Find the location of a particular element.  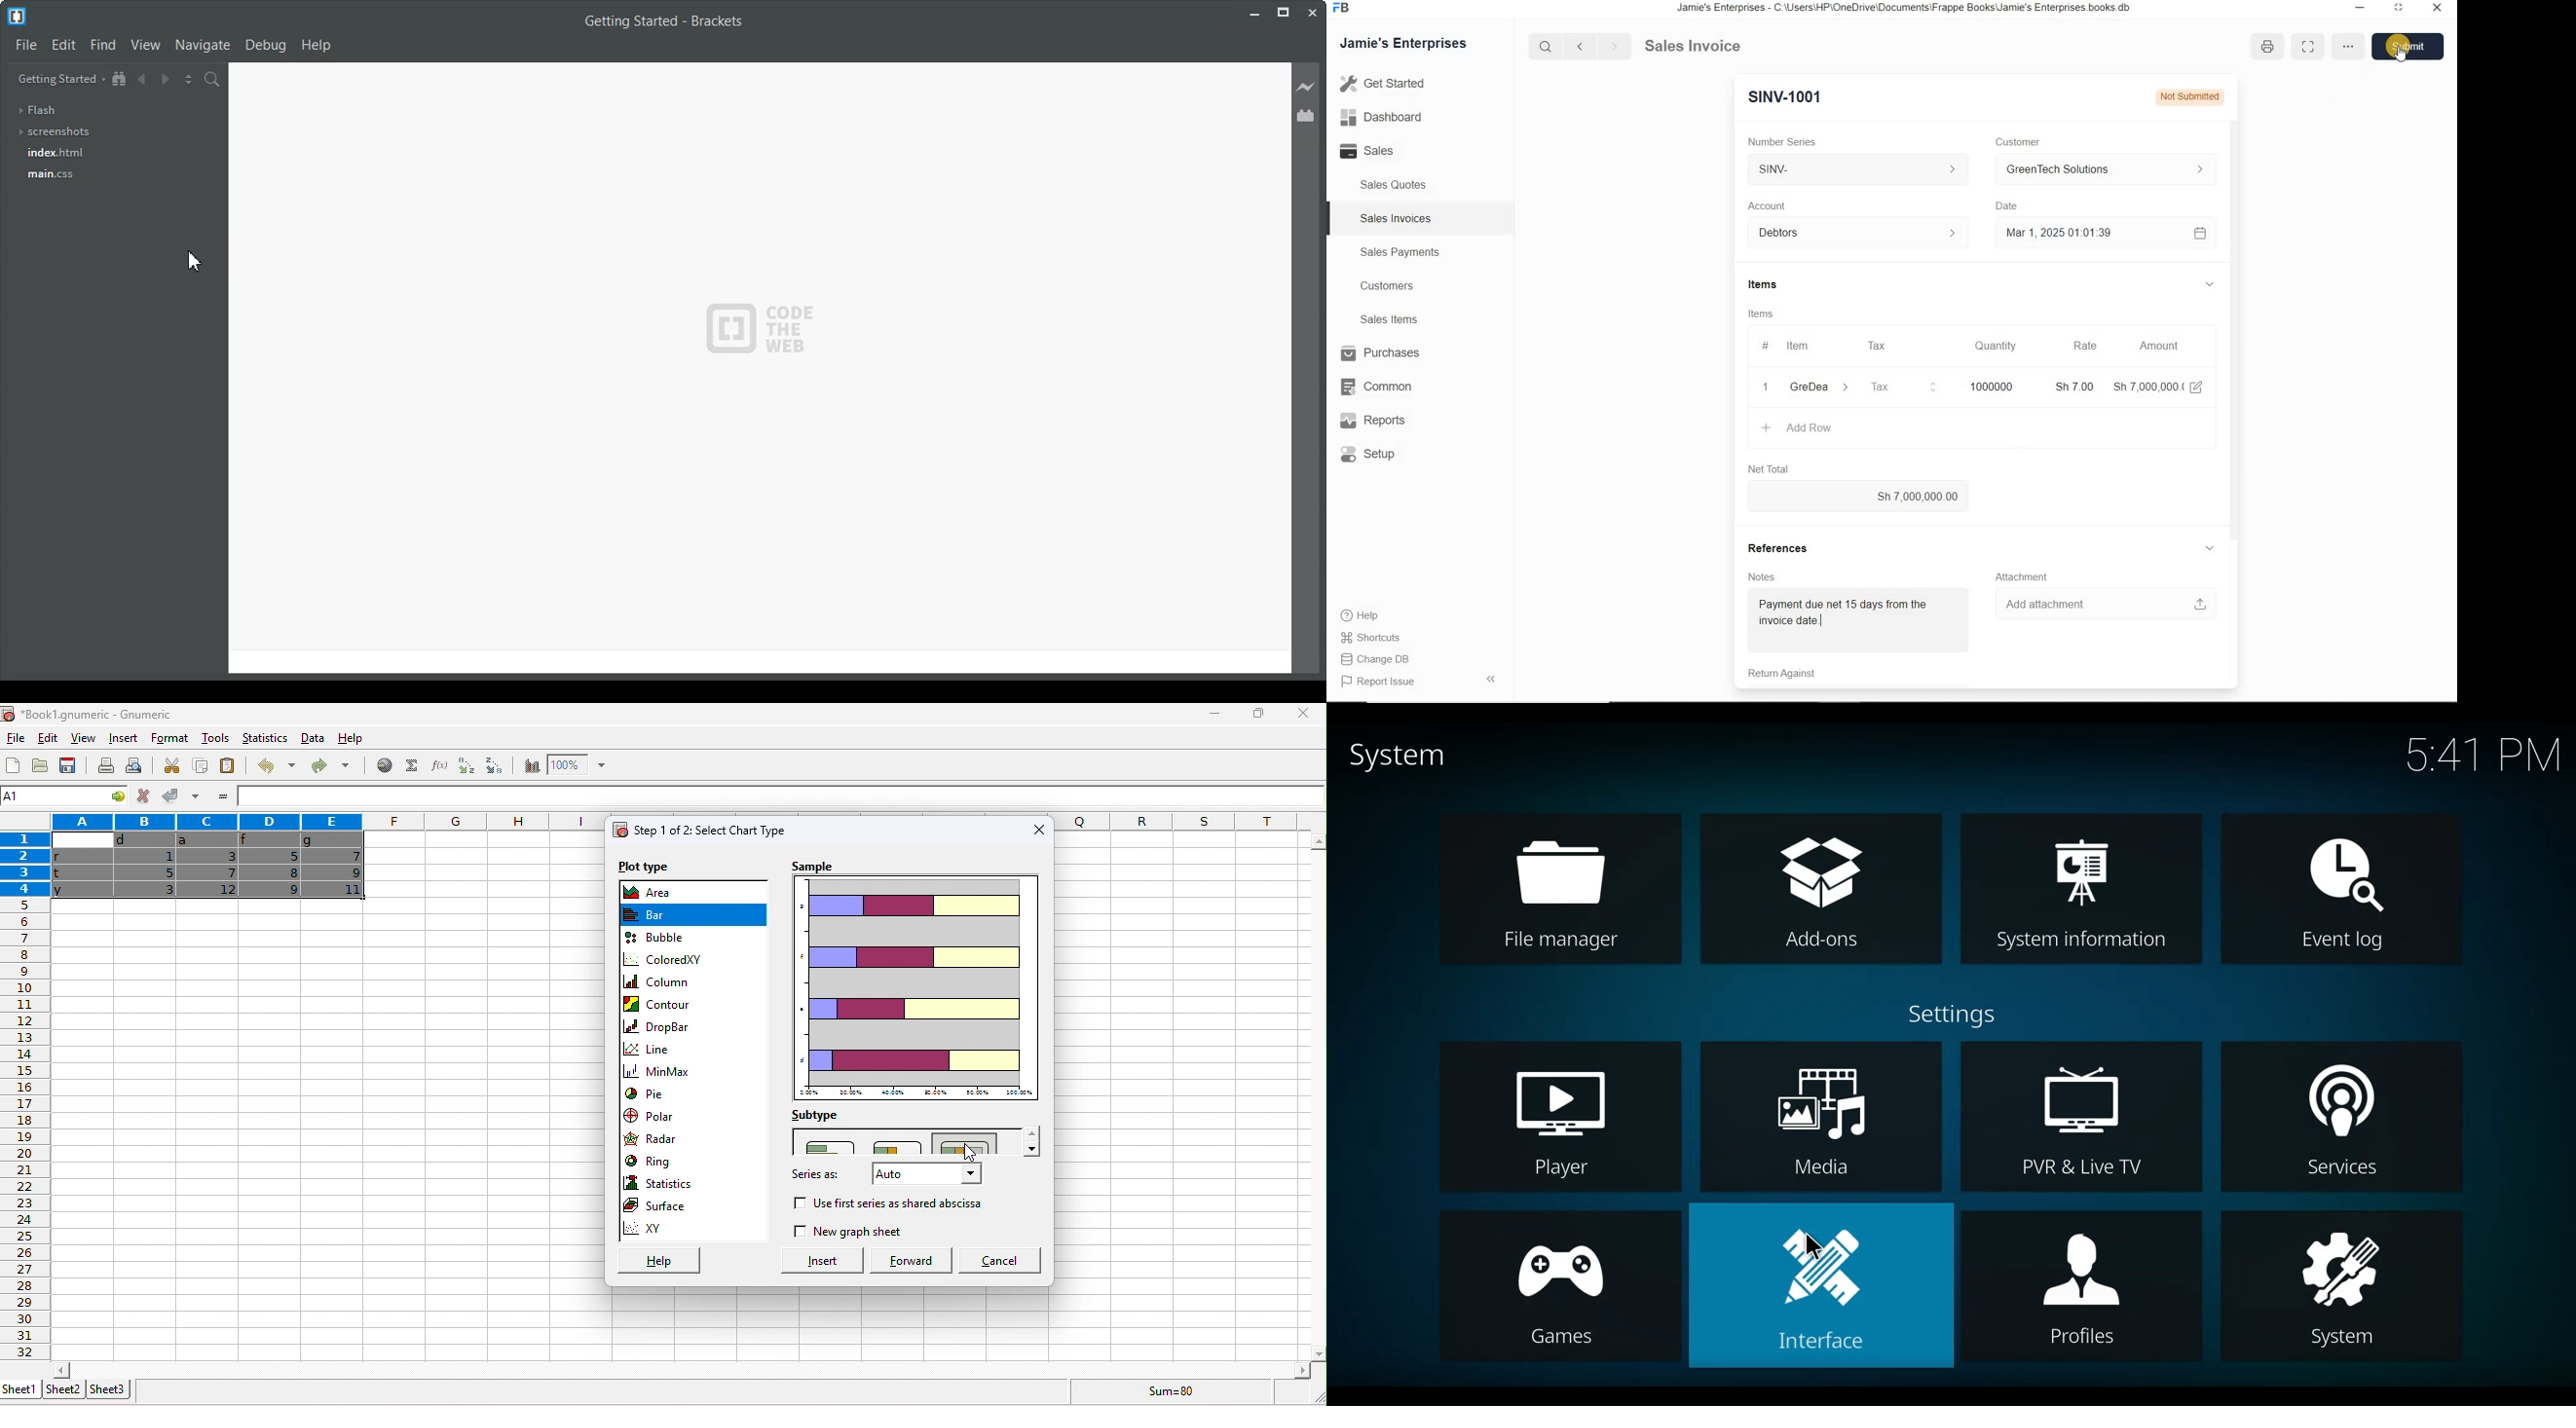

Amount is located at coordinates (2159, 345).